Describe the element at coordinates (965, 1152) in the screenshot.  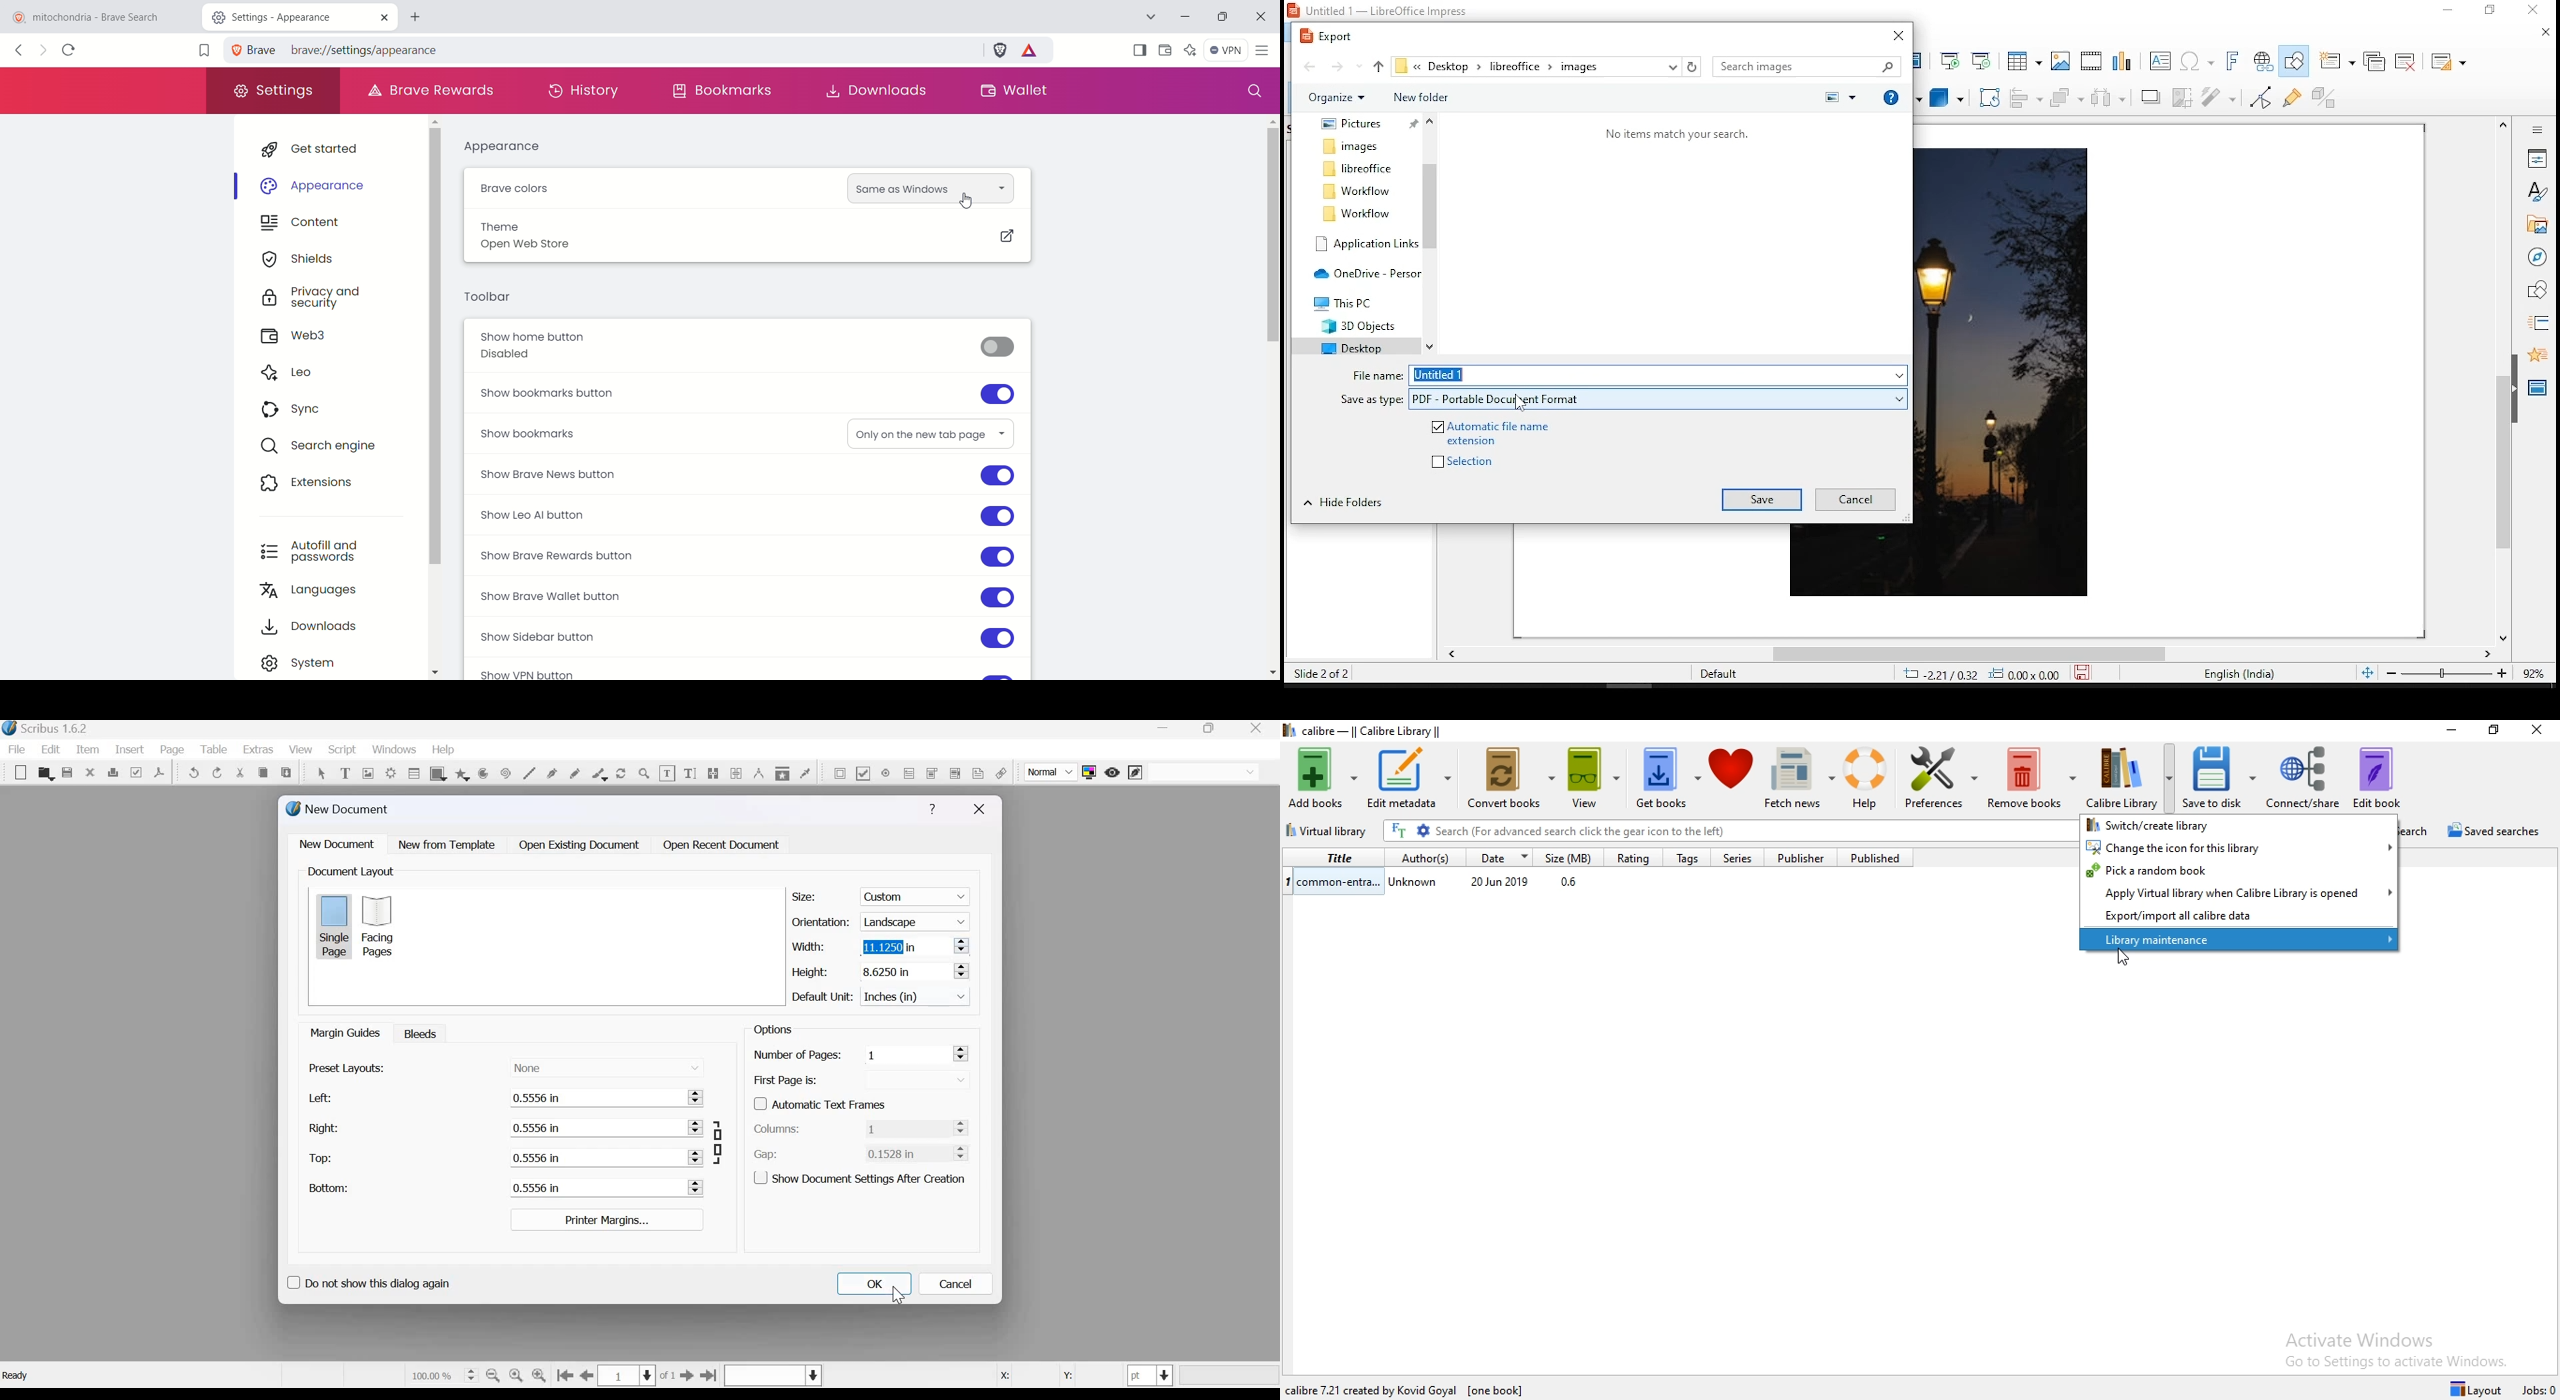
I see `Increase and Decrease` at that location.